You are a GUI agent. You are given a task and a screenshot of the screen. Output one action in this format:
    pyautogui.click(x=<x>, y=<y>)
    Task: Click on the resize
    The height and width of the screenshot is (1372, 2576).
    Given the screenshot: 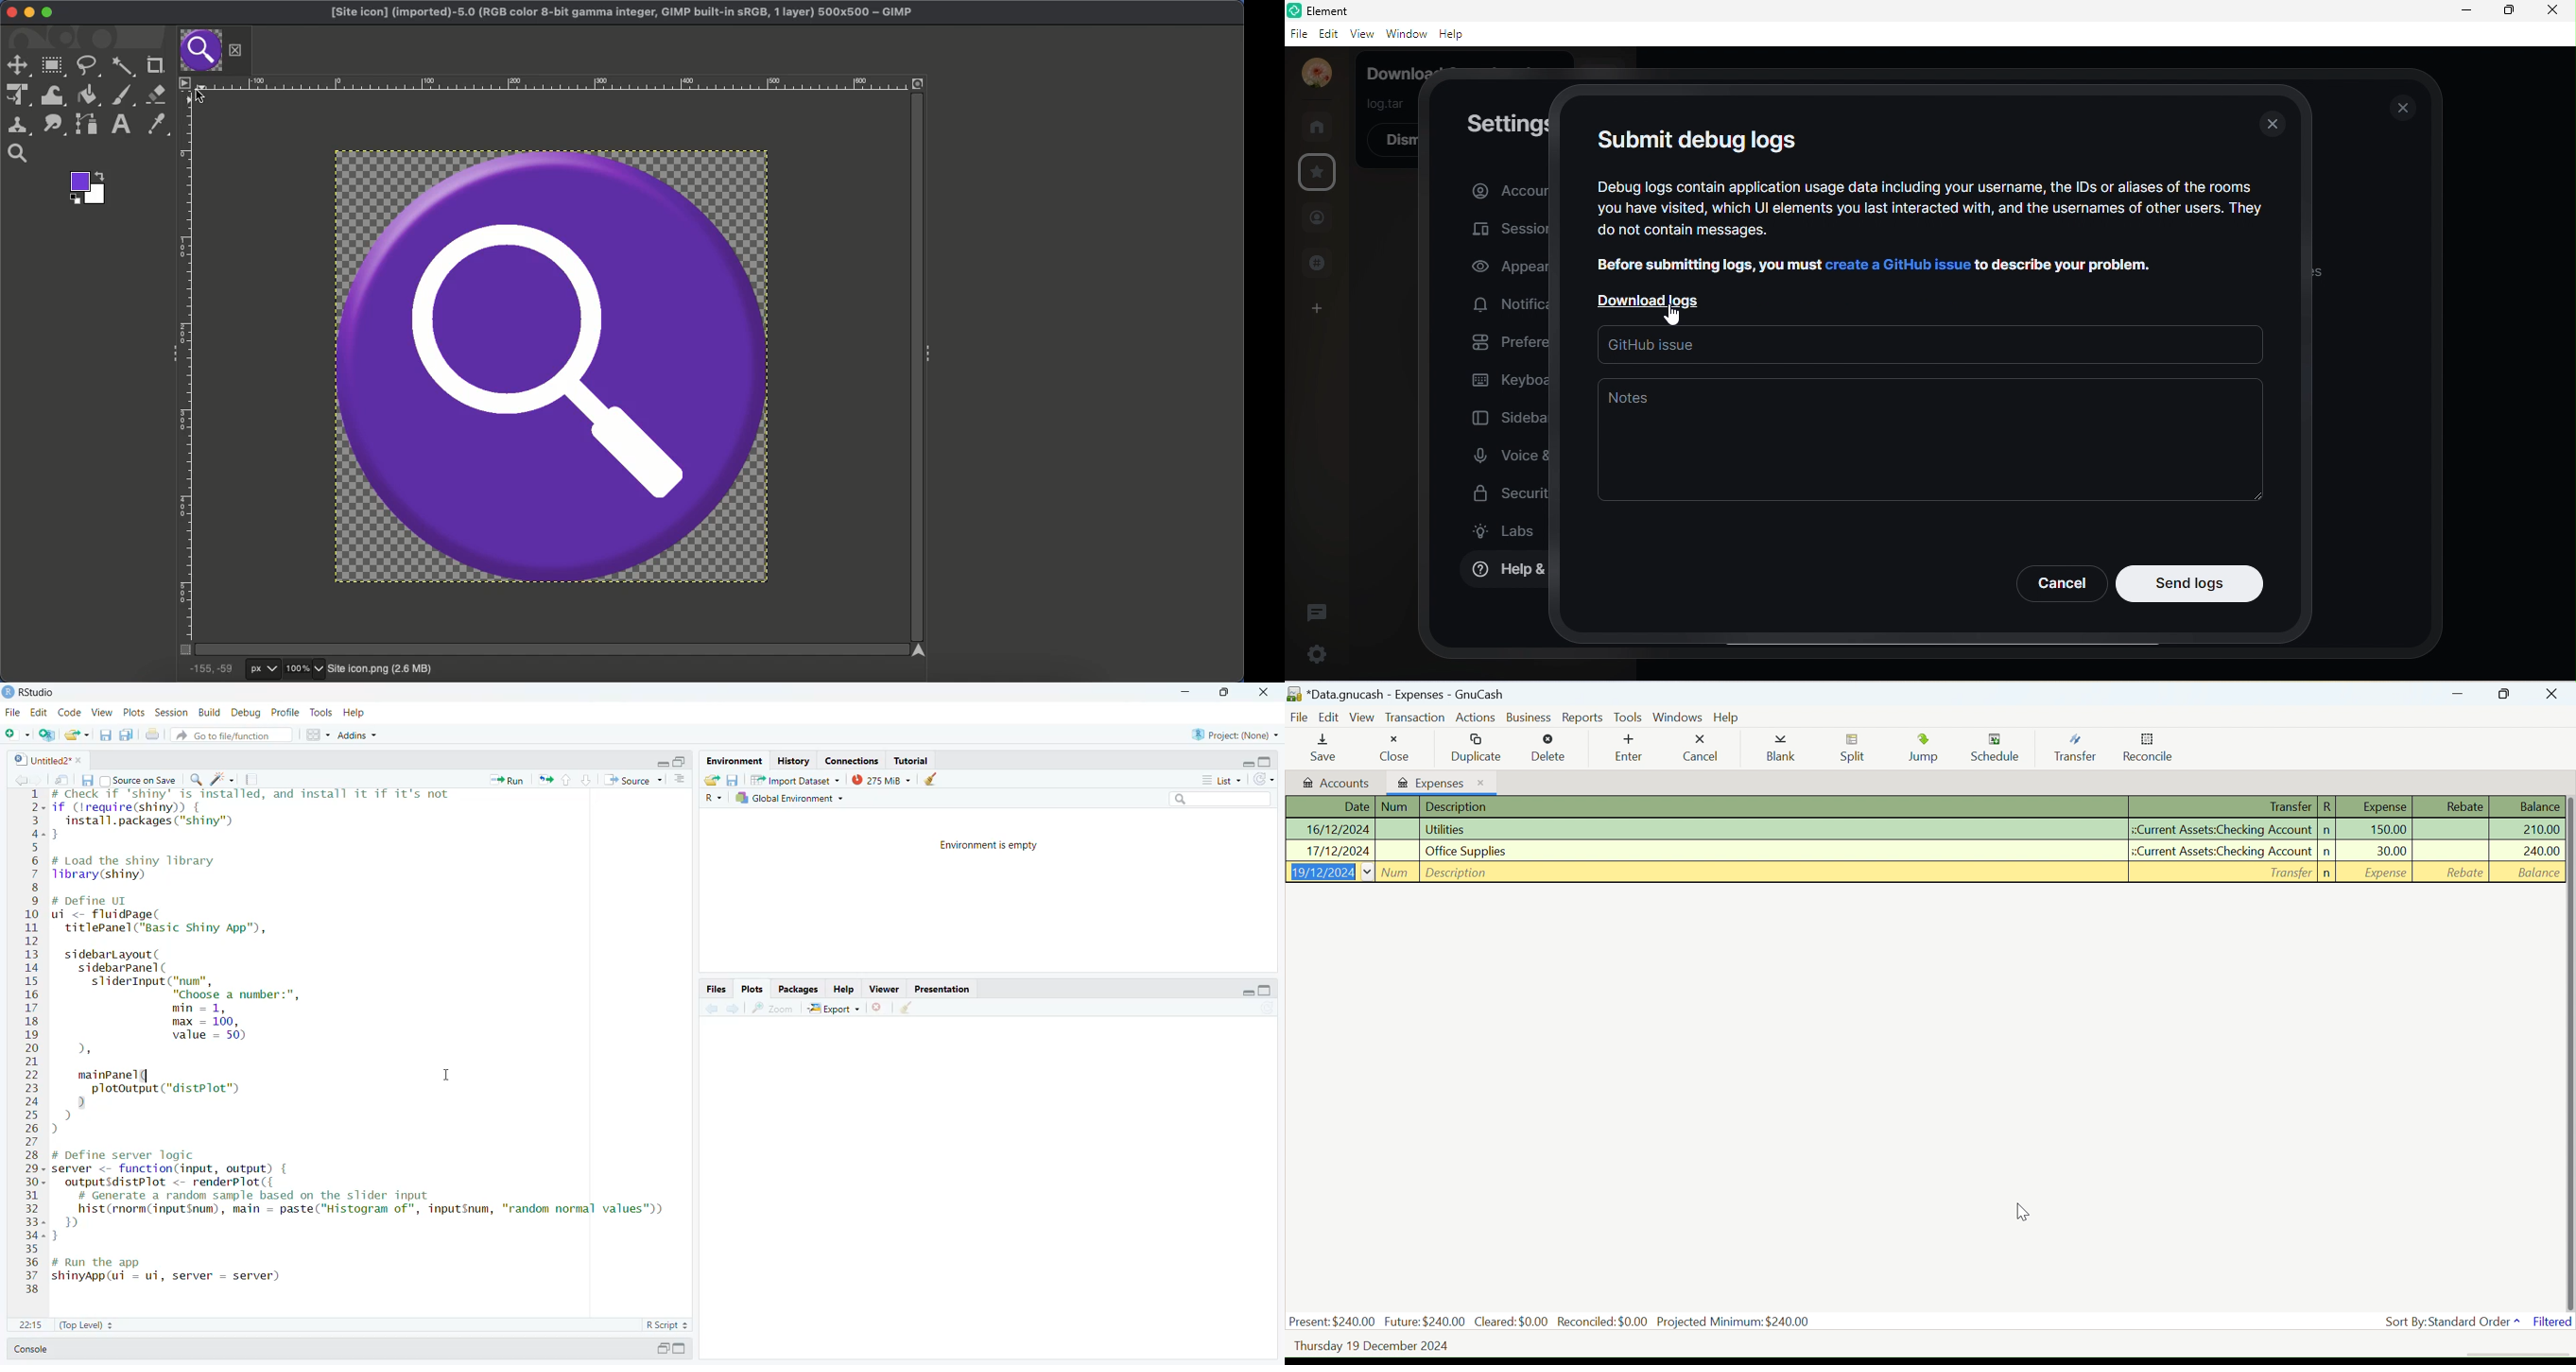 What is the action you would take?
    pyautogui.click(x=1222, y=692)
    